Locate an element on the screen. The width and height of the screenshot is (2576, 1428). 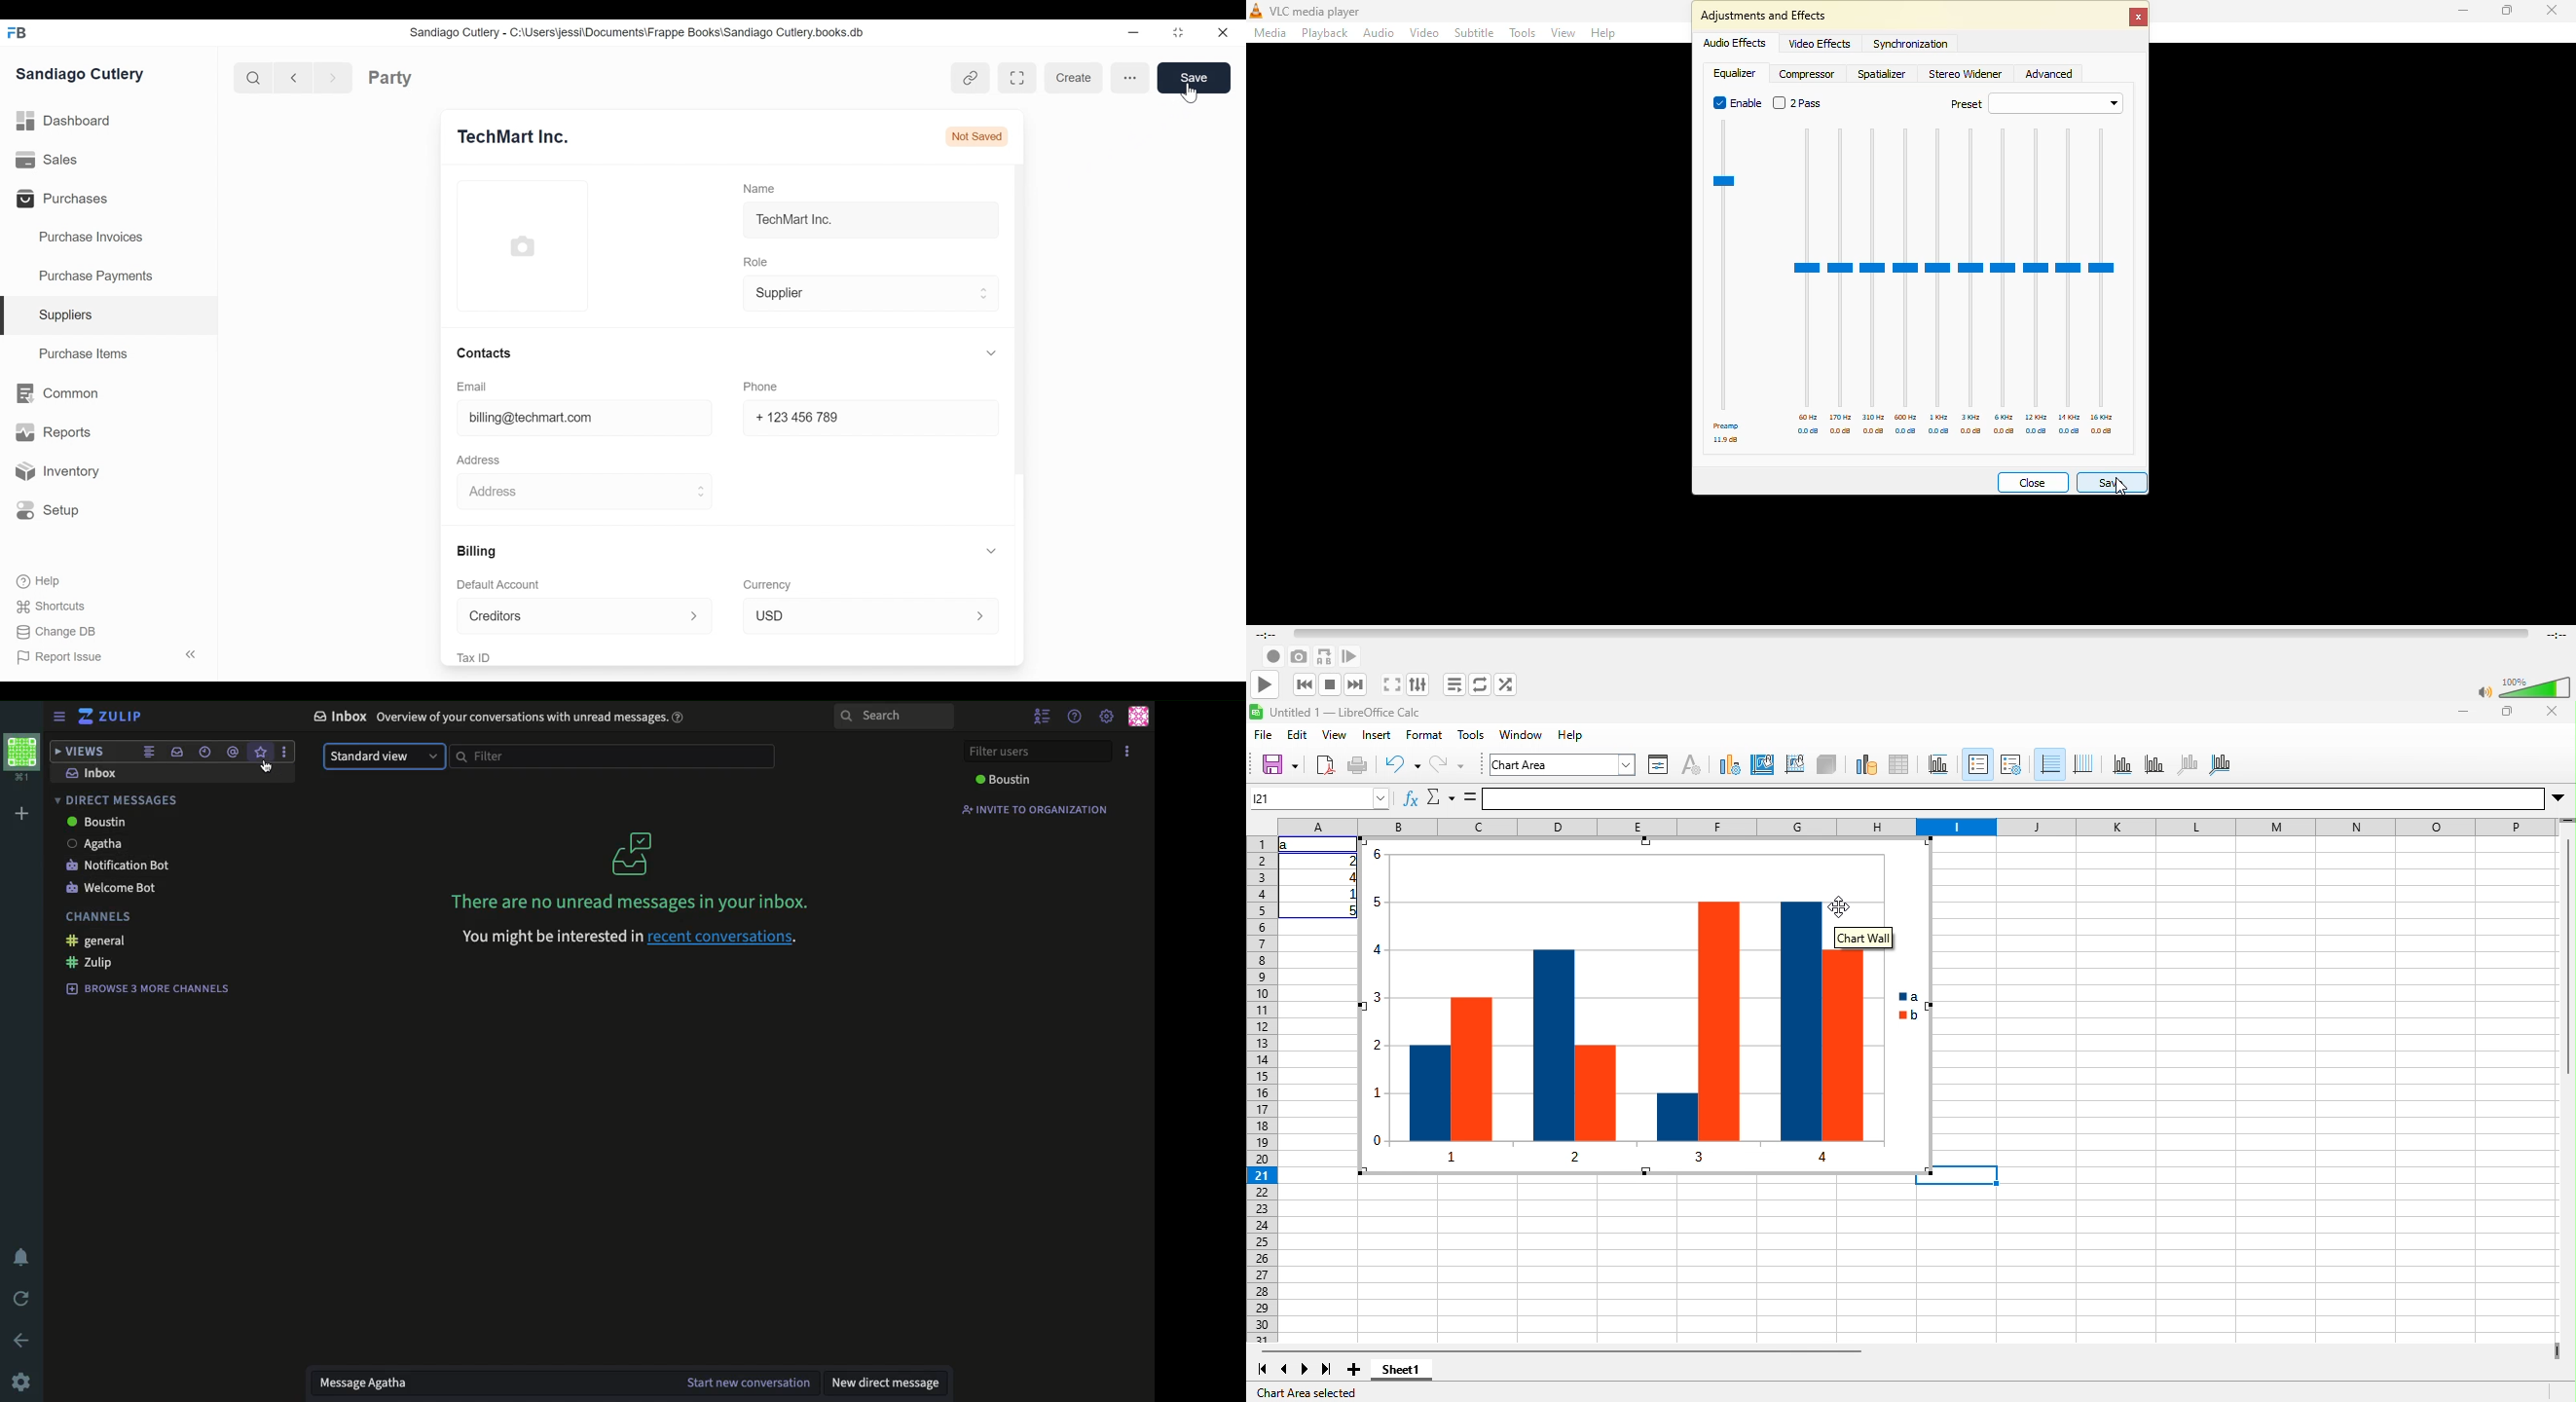
Contacts is located at coordinates (484, 351).